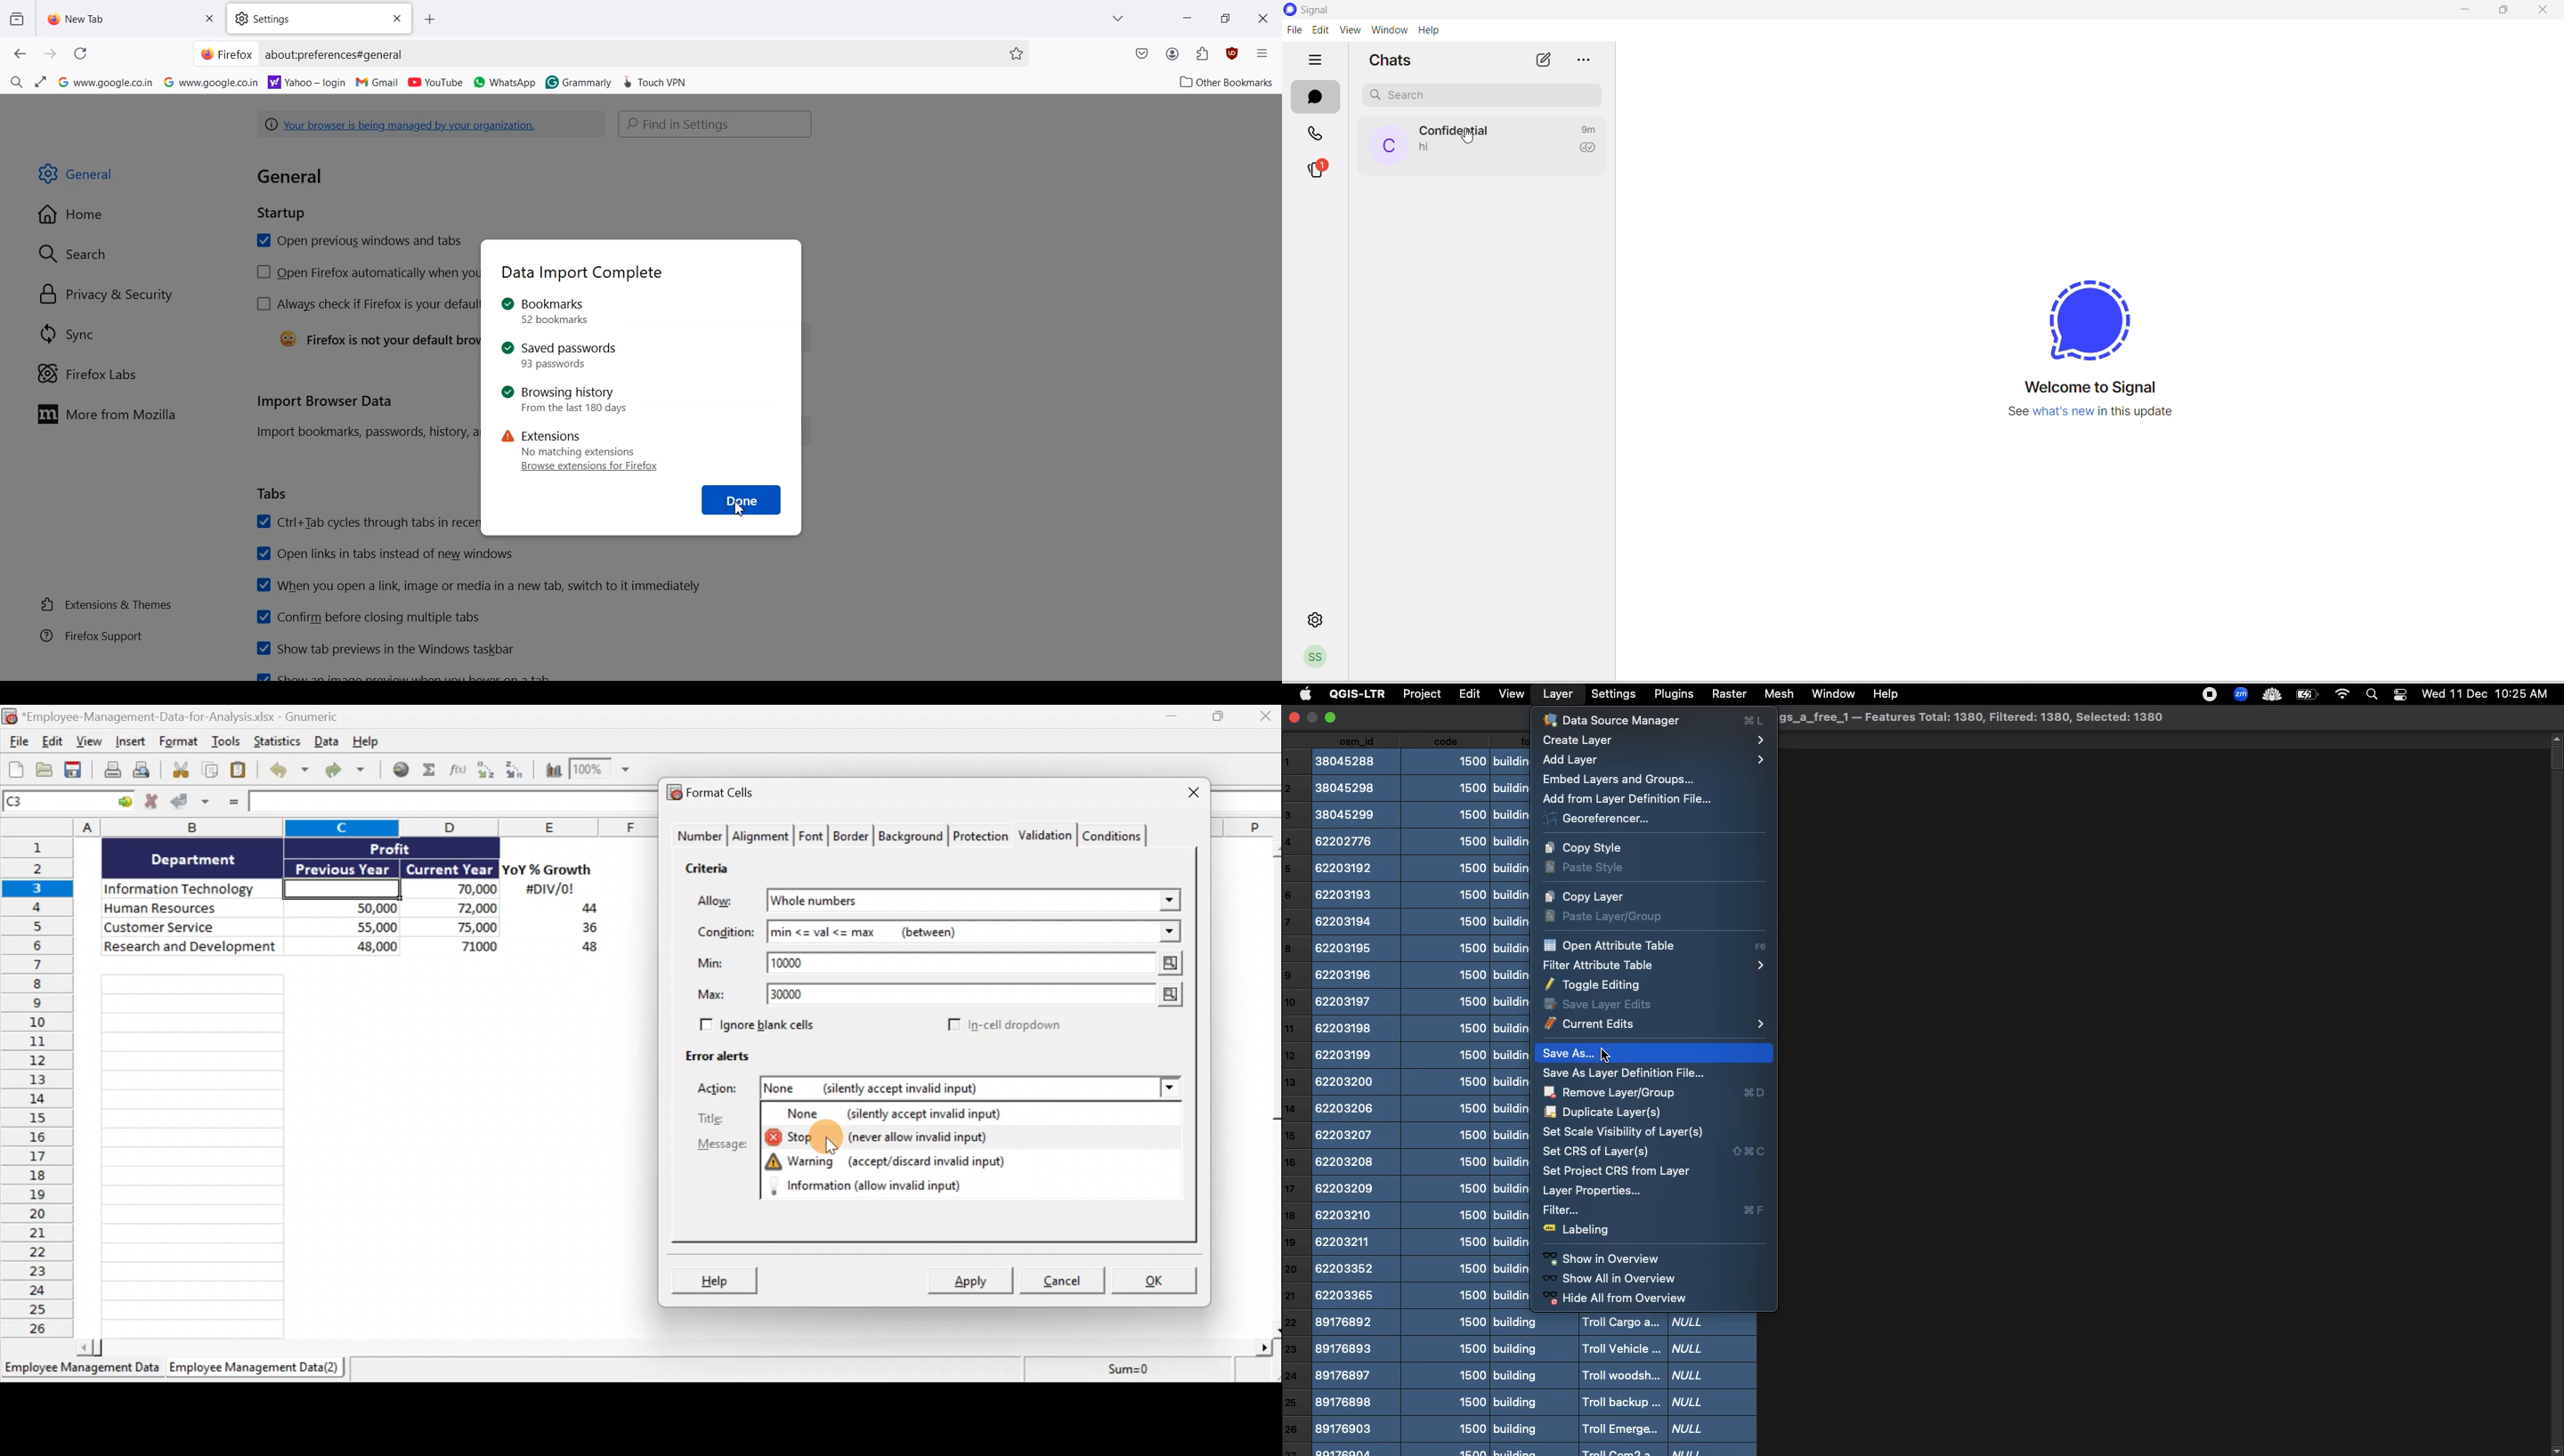  What do you see at coordinates (449, 803) in the screenshot?
I see `Formula bar` at bounding box center [449, 803].